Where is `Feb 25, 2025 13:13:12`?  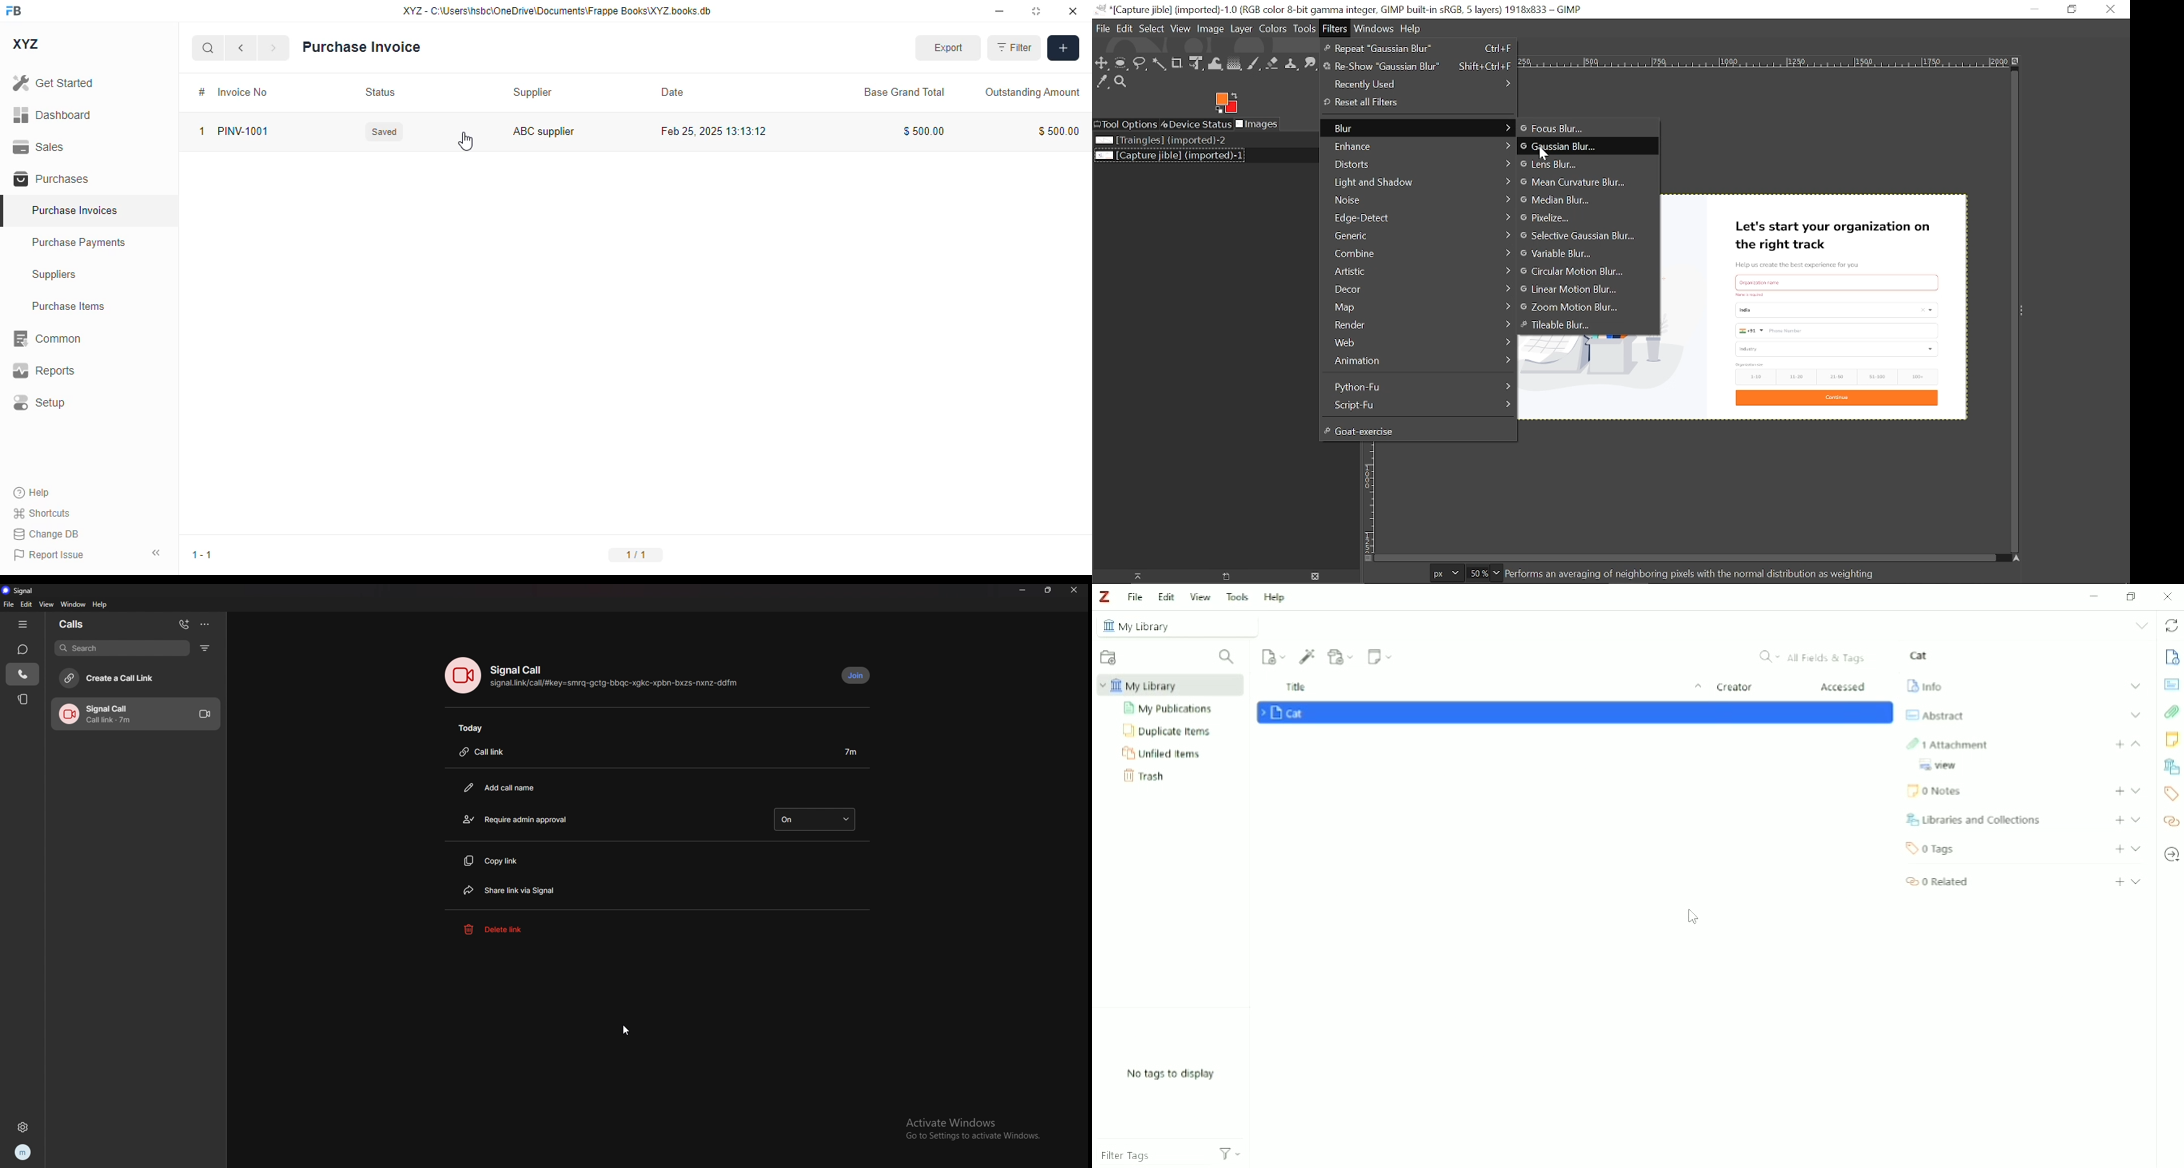 Feb 25, 2025 13:13:12 is located at coordinates (715, 132).